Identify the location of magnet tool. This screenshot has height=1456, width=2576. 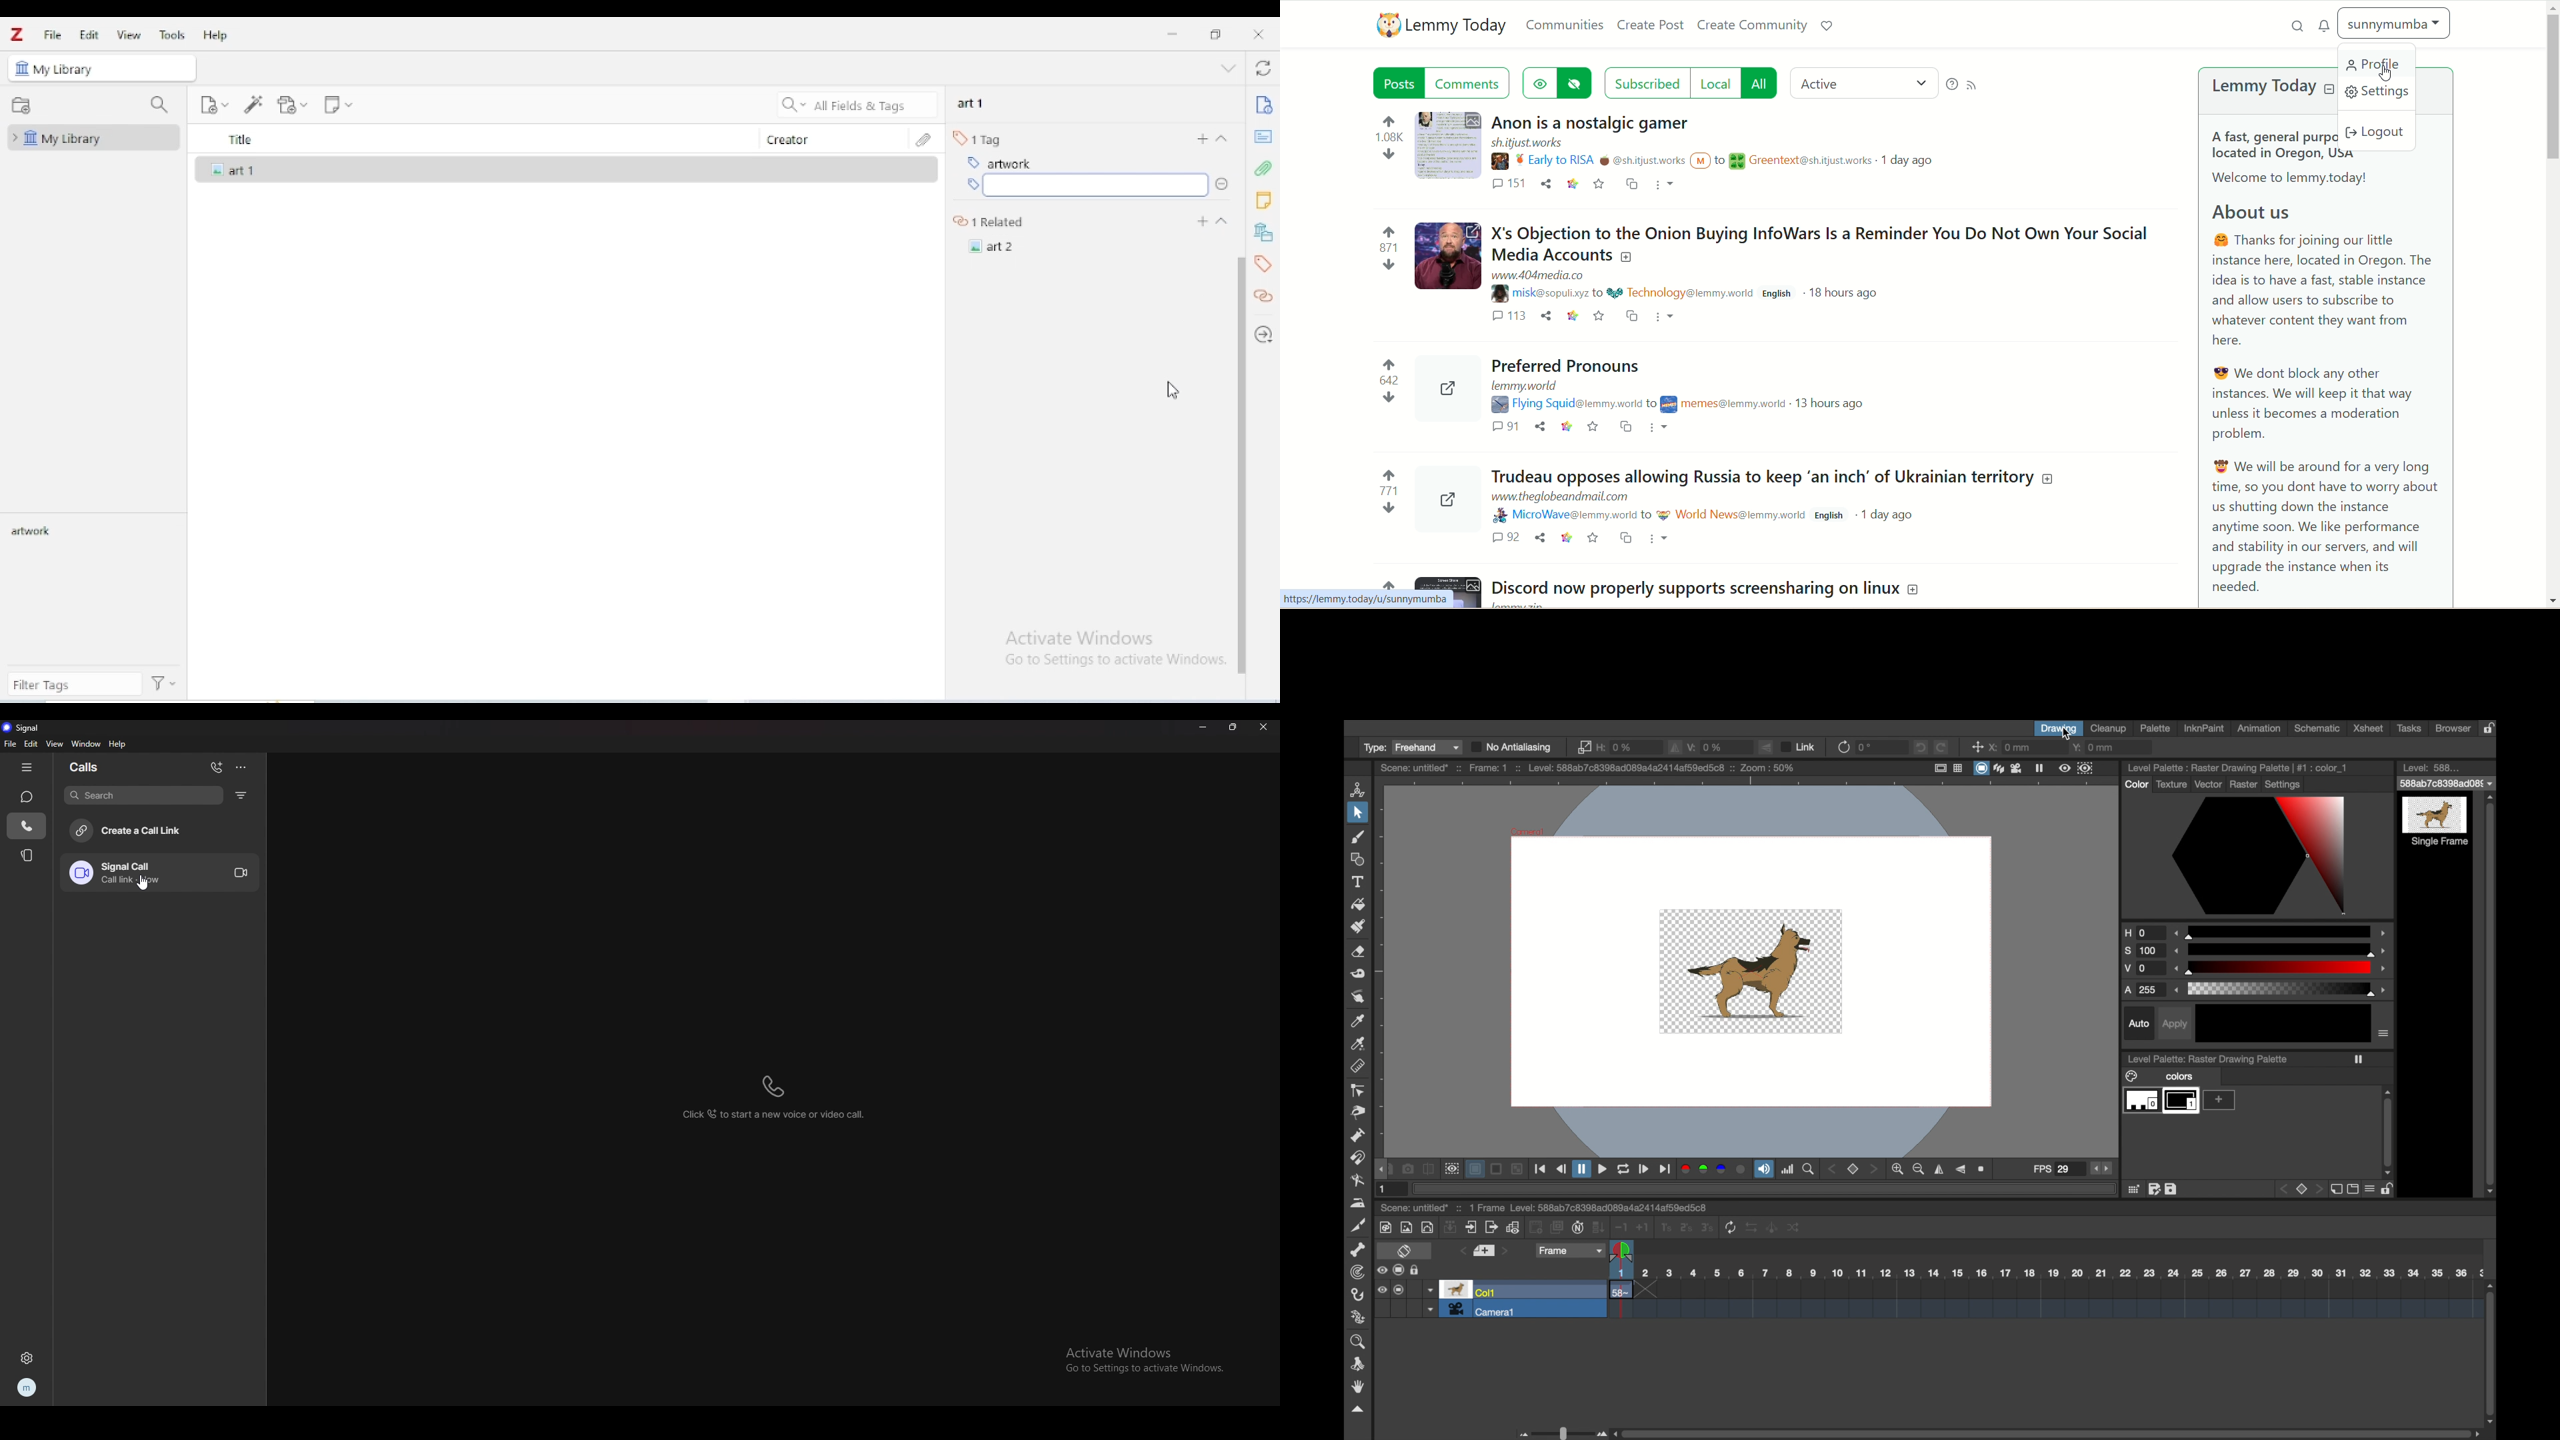
(1359, 1158).